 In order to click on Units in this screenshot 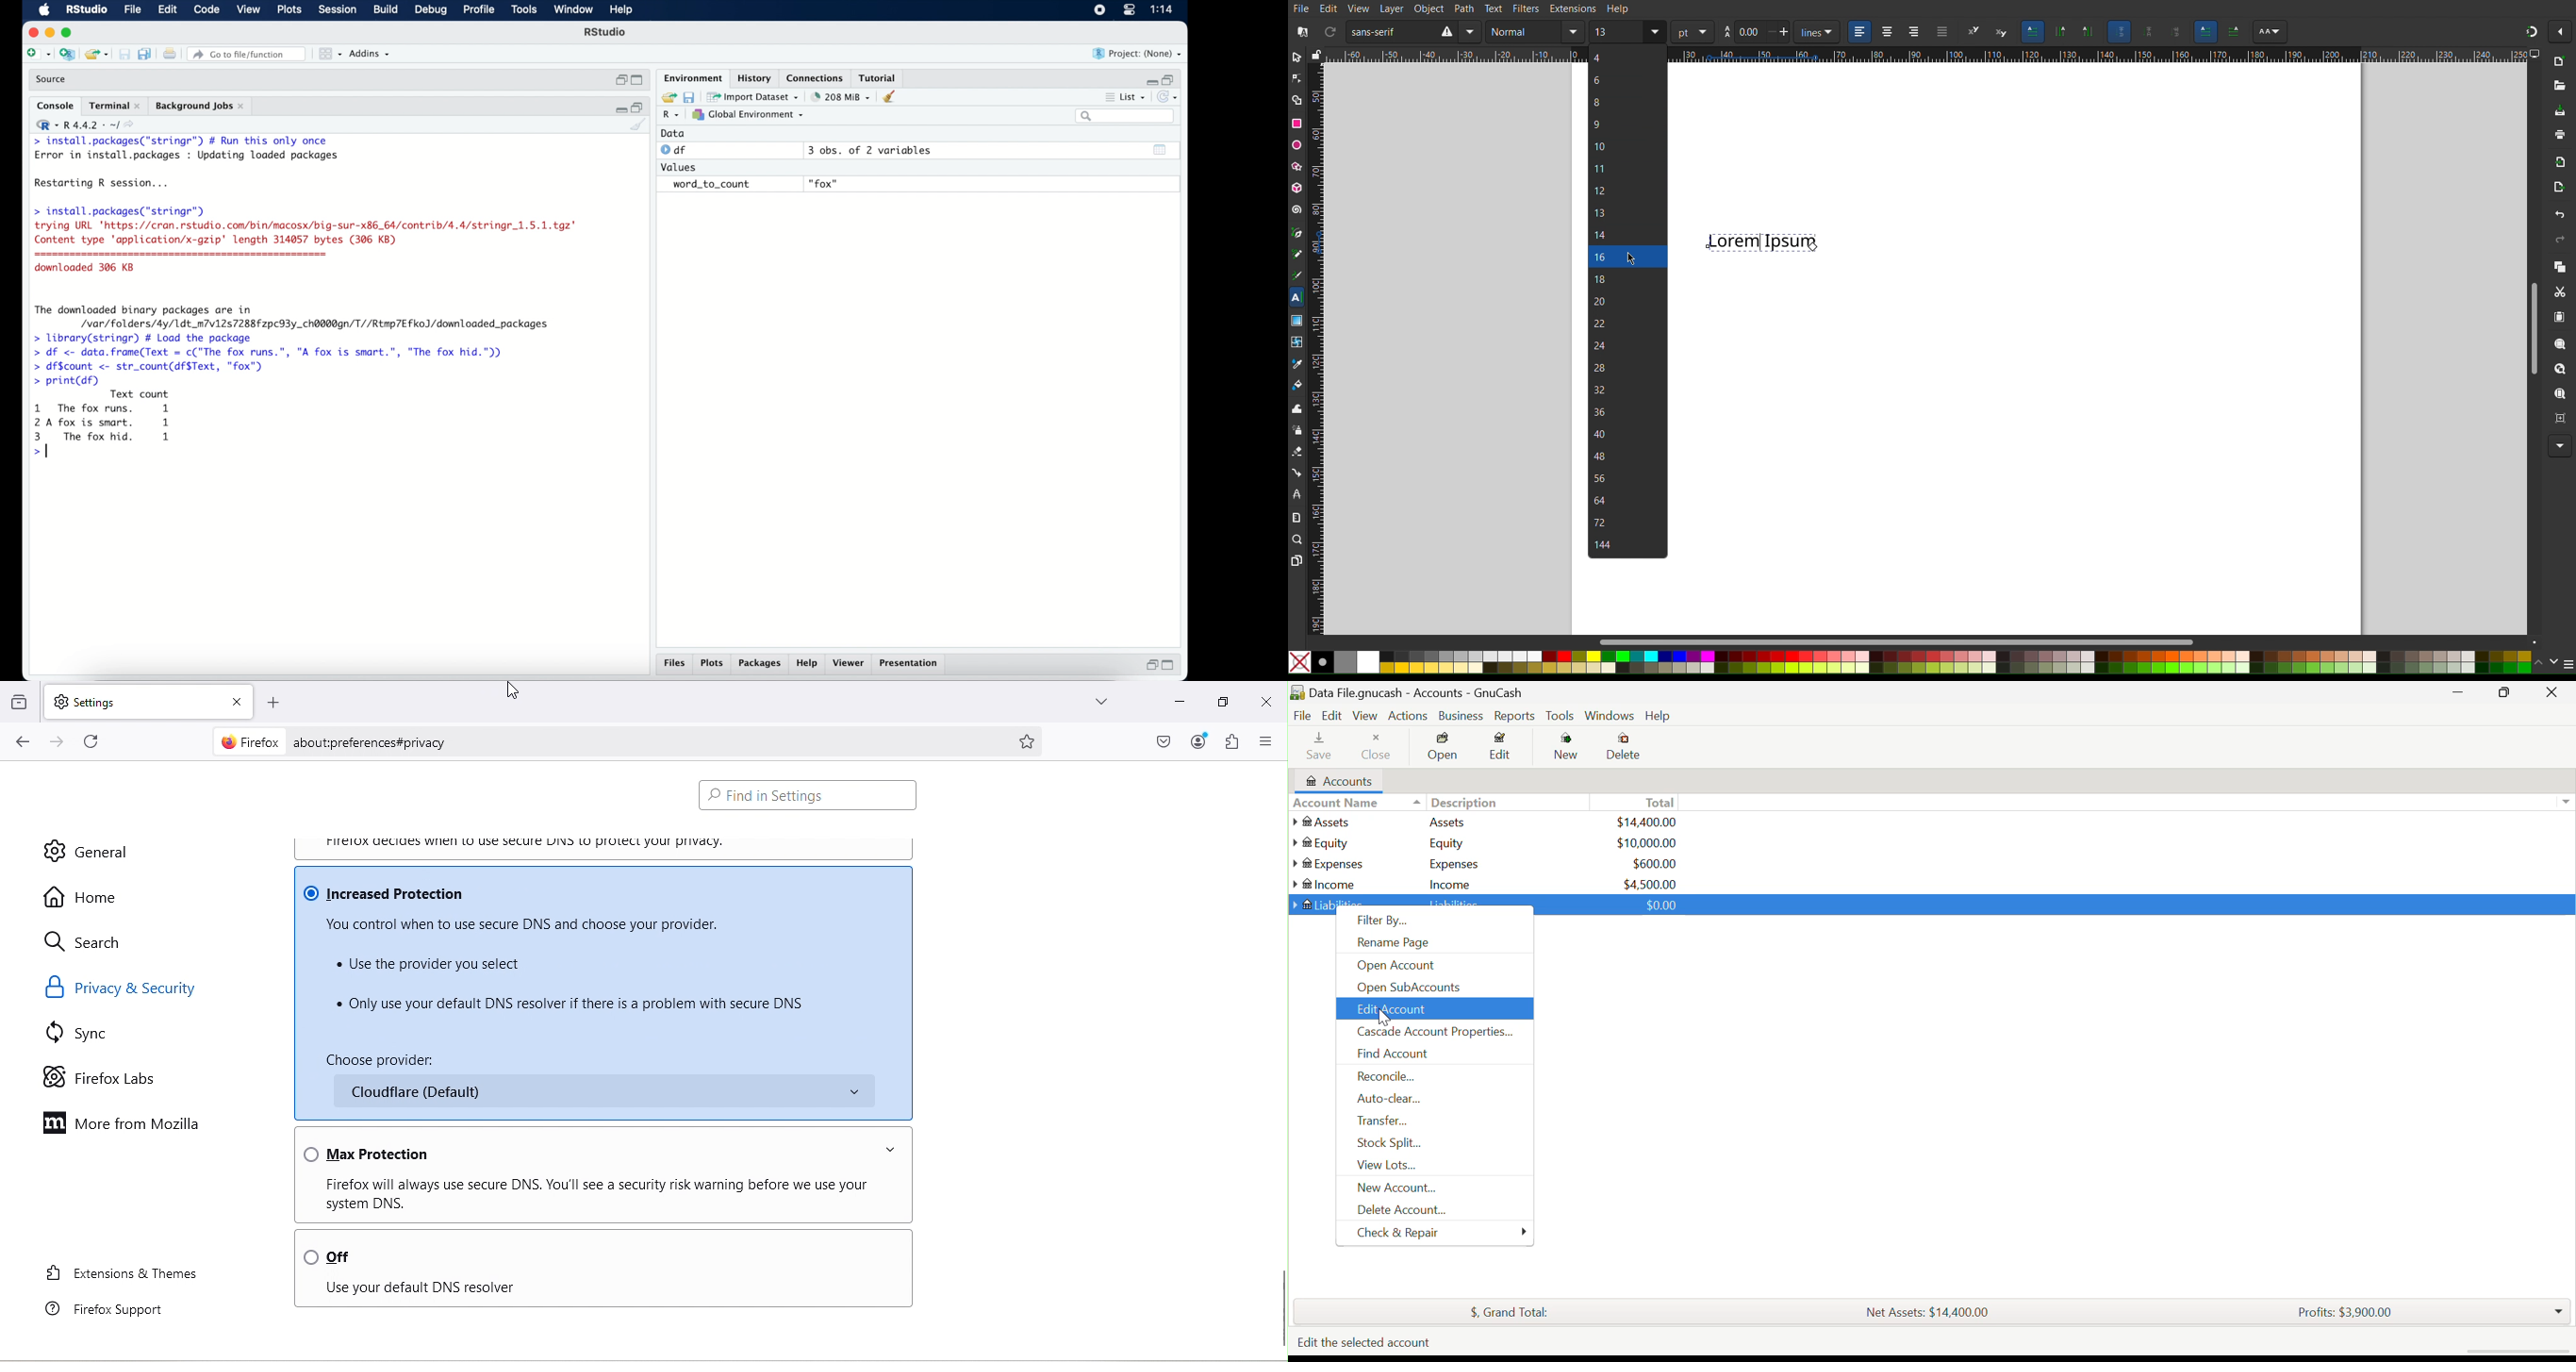, I will do `click(2032, 32)`.